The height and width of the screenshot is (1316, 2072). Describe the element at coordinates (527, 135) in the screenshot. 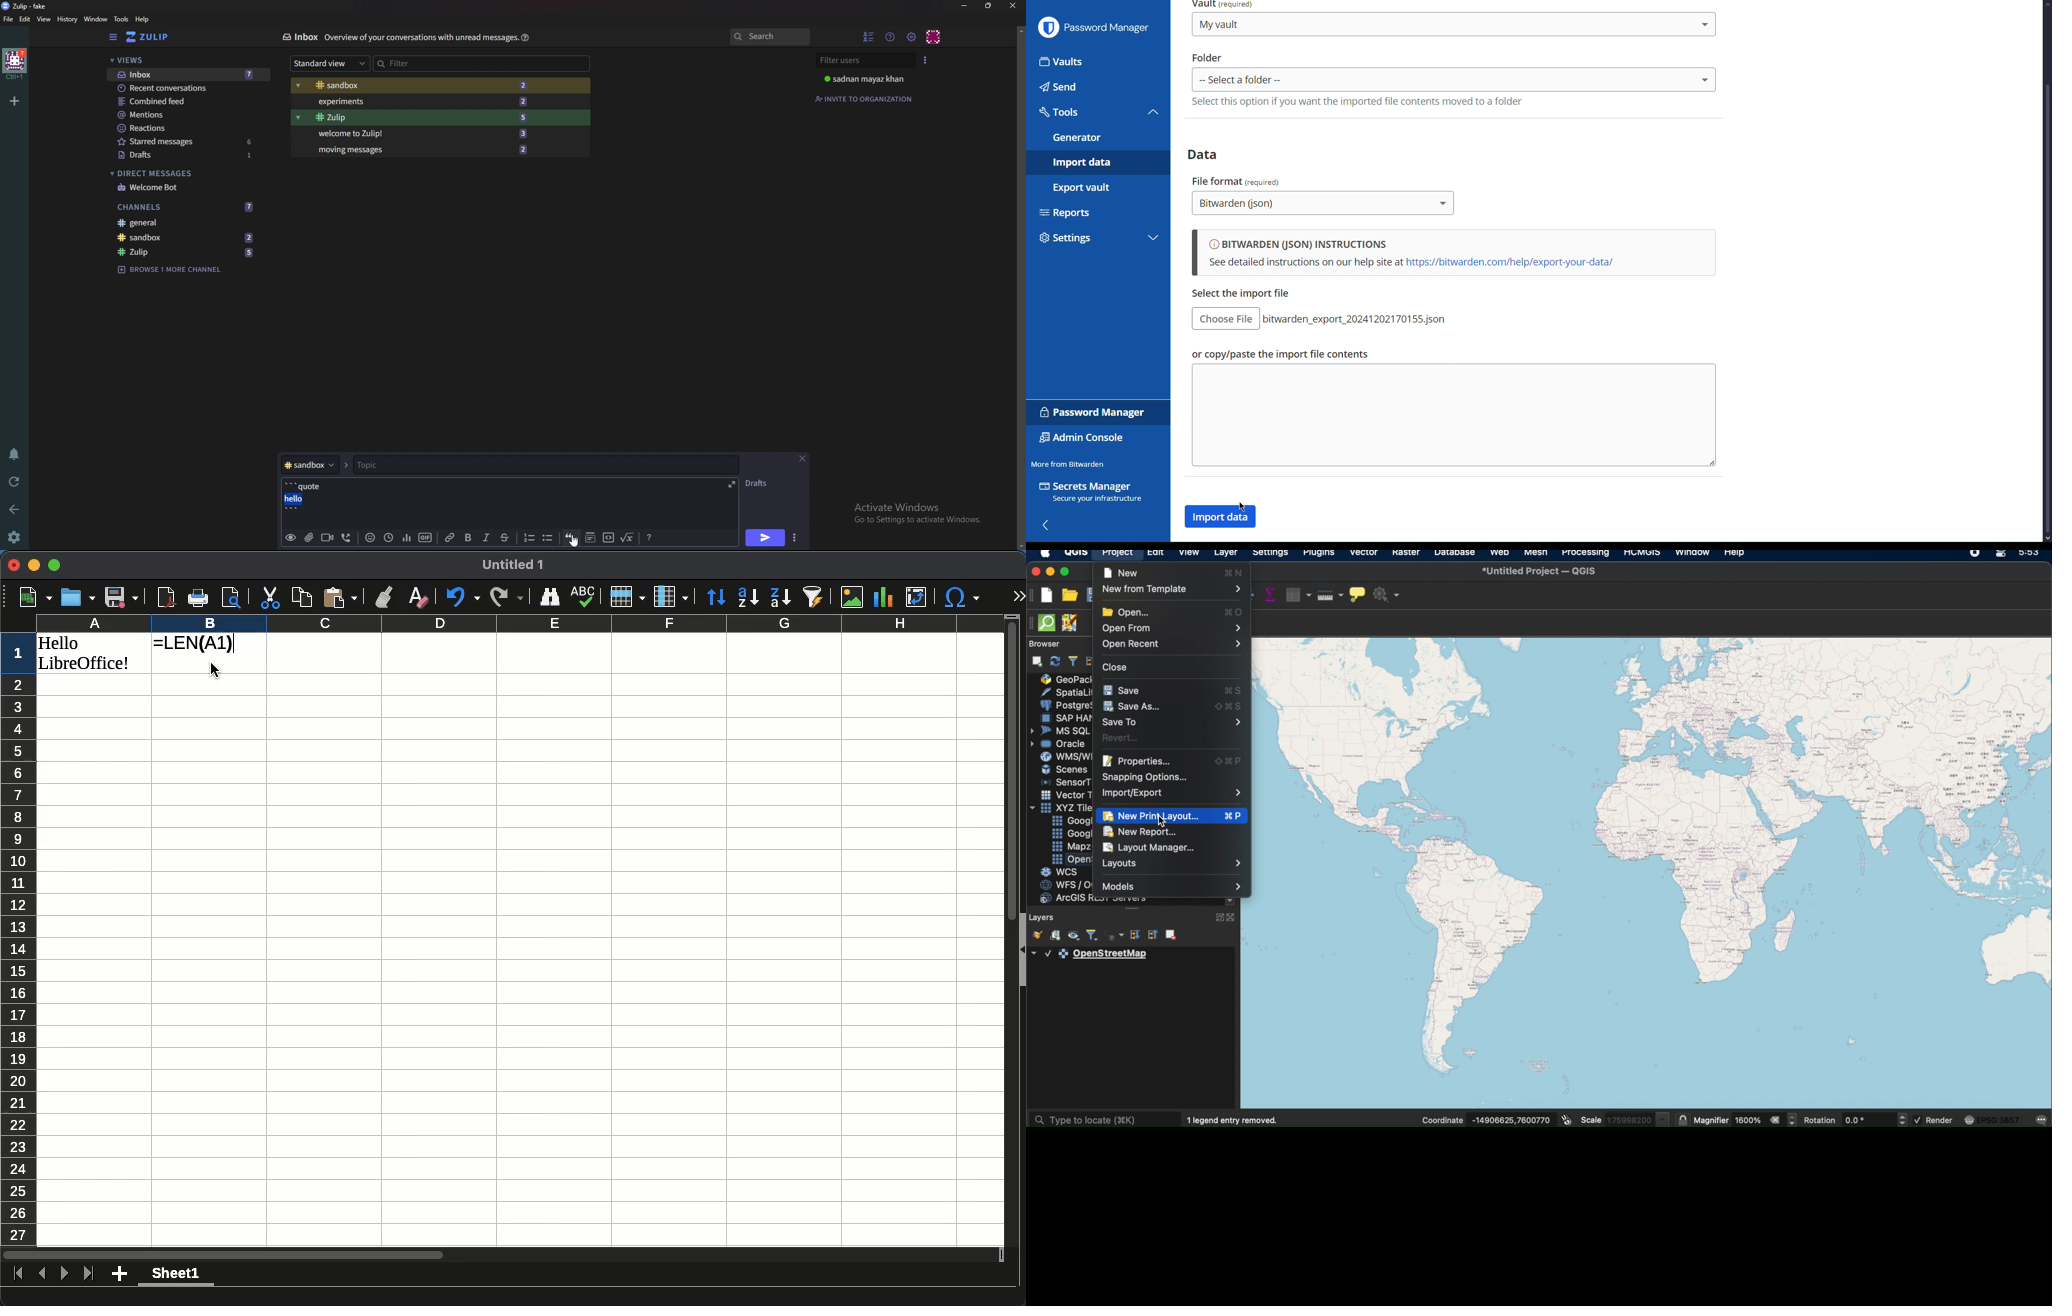

I see `3` at that location.